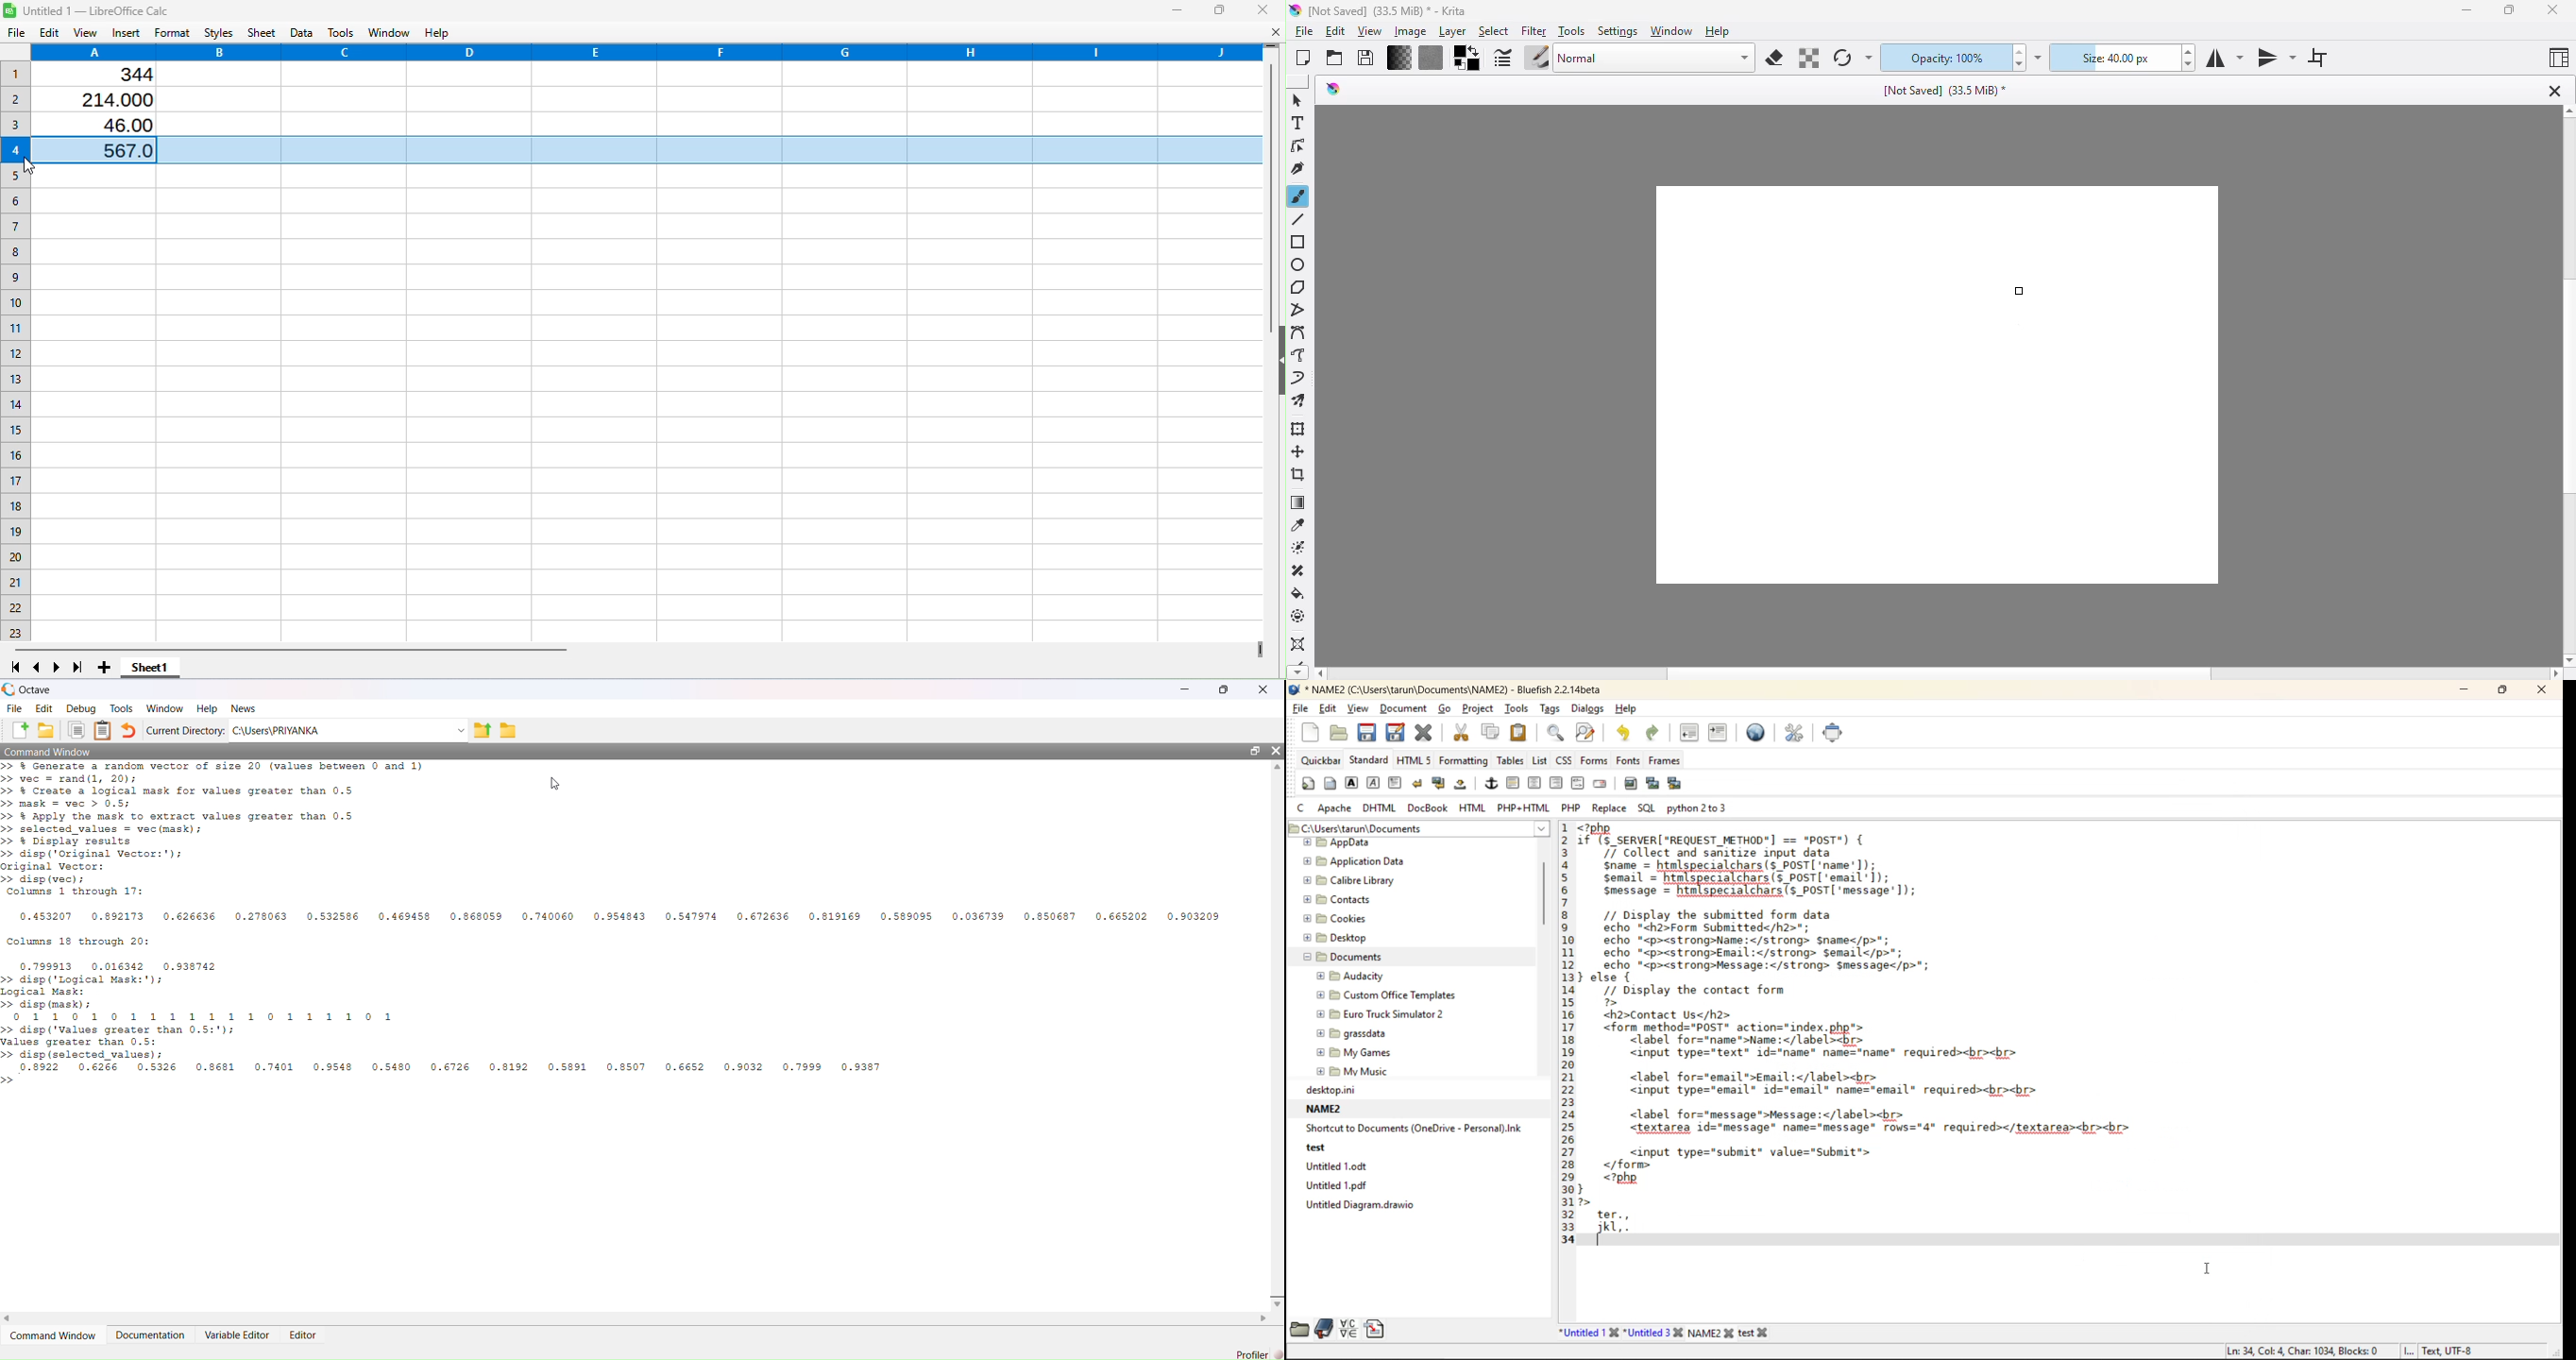  I want to click on Documentation, so click(151, 1335).